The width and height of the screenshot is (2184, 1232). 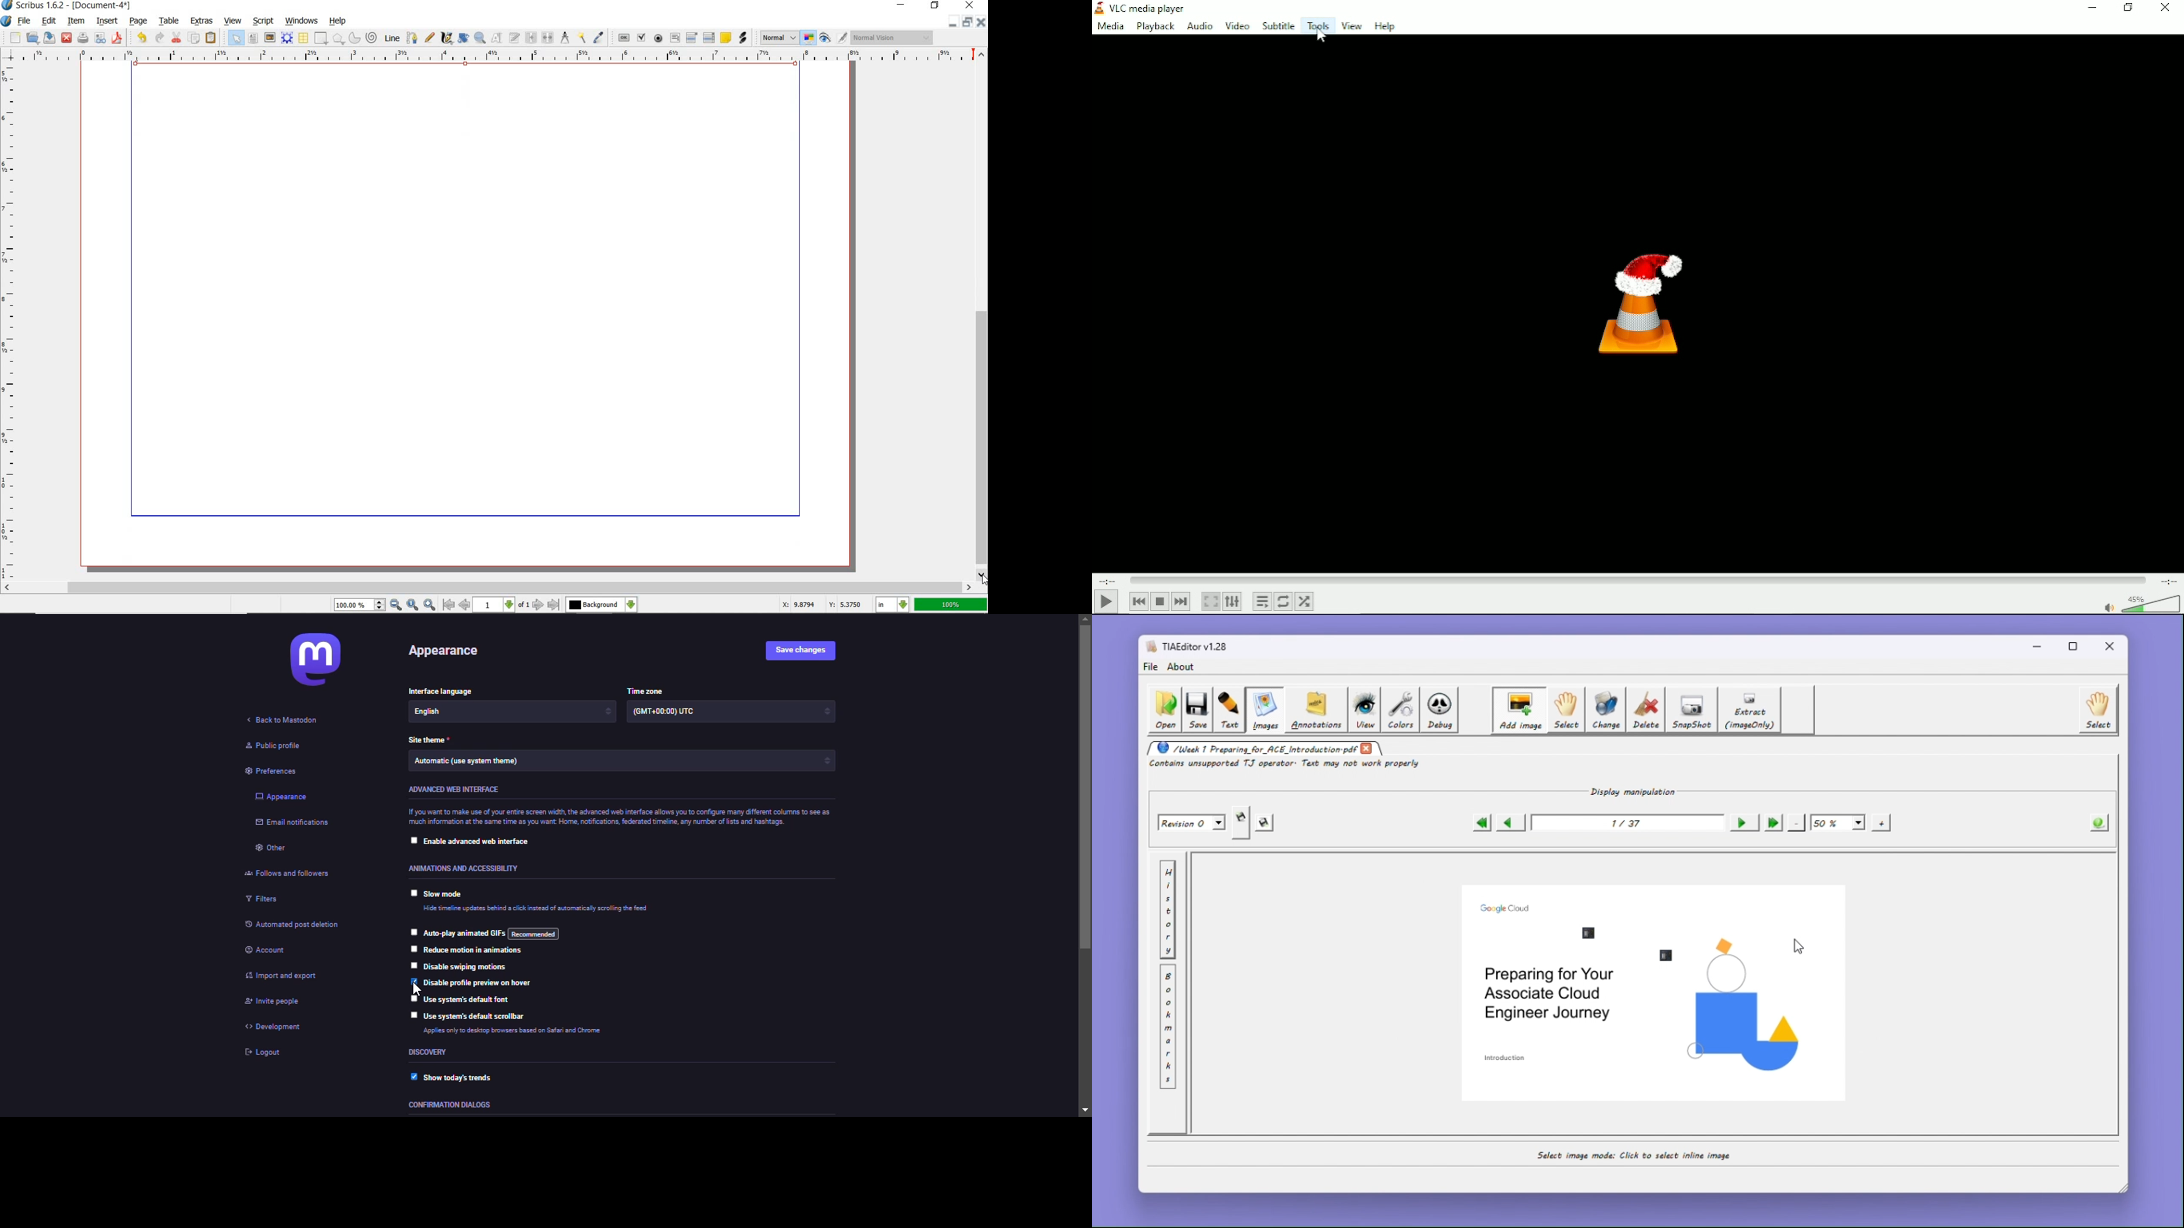 What do you see at coordinates (582, 38) in the screenshot?
I see `copy item properties` at bounding box center [582, 38].